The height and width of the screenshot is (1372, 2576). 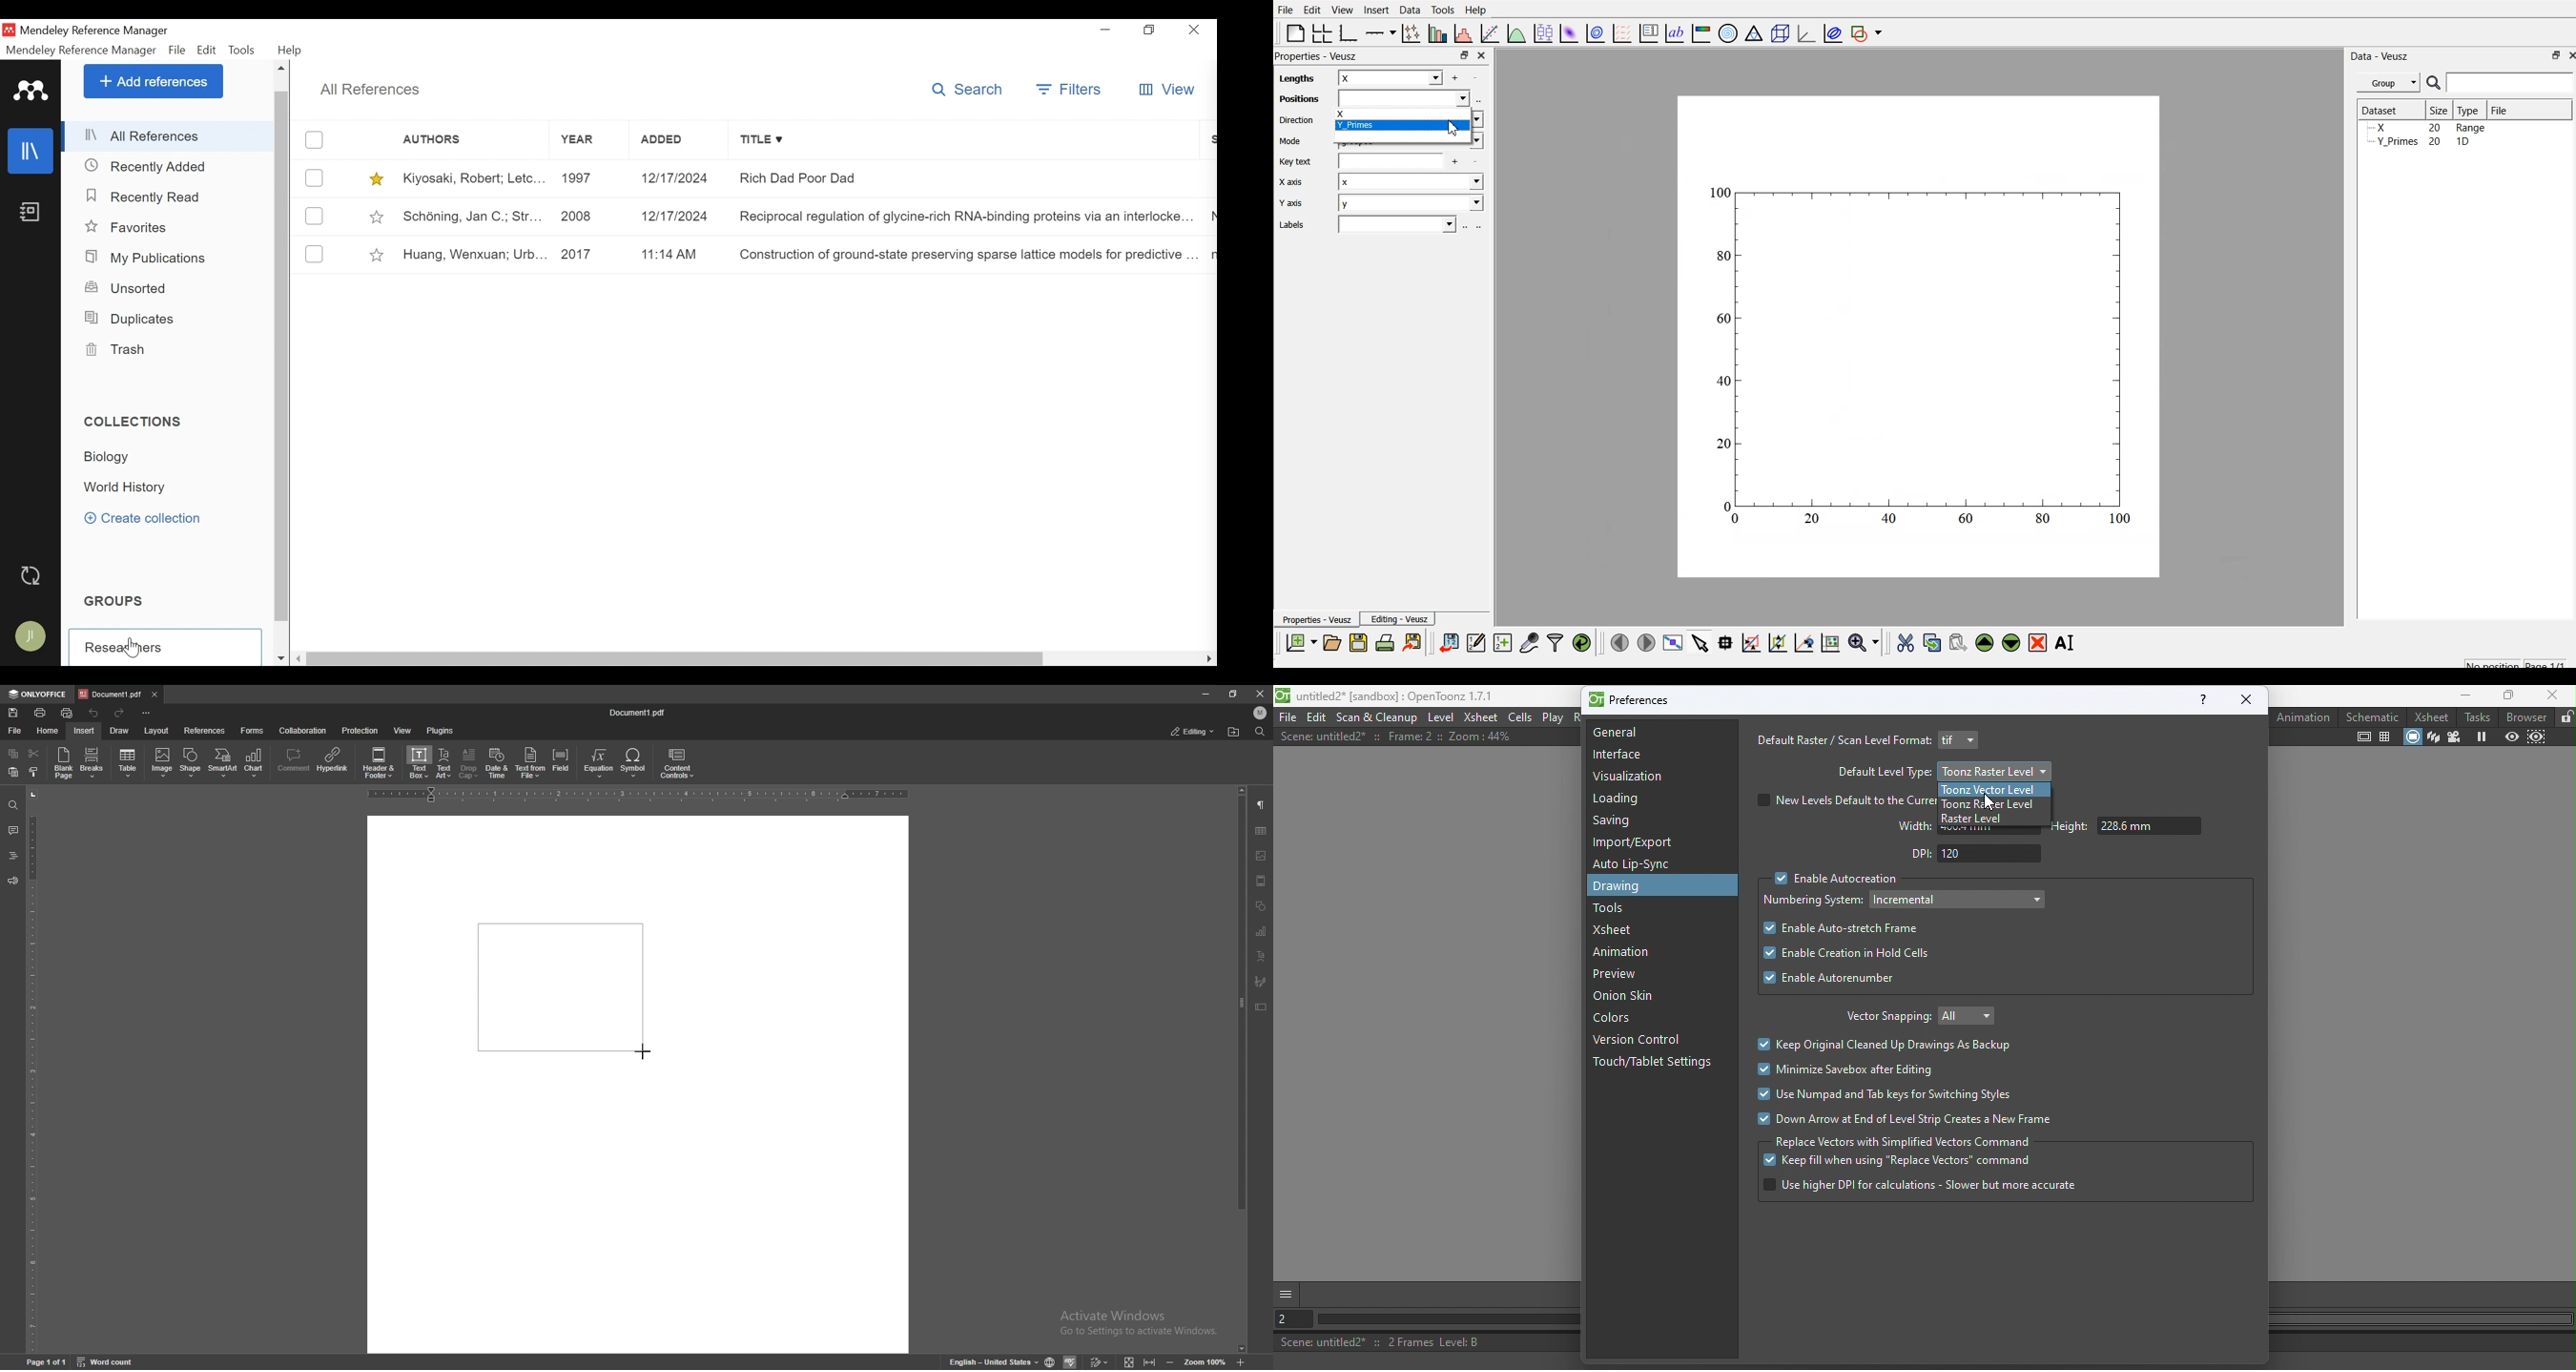 What do you see at coordinates (1343, 10) in the screenshot?
I see `View` at bounding box center [1343, 10].